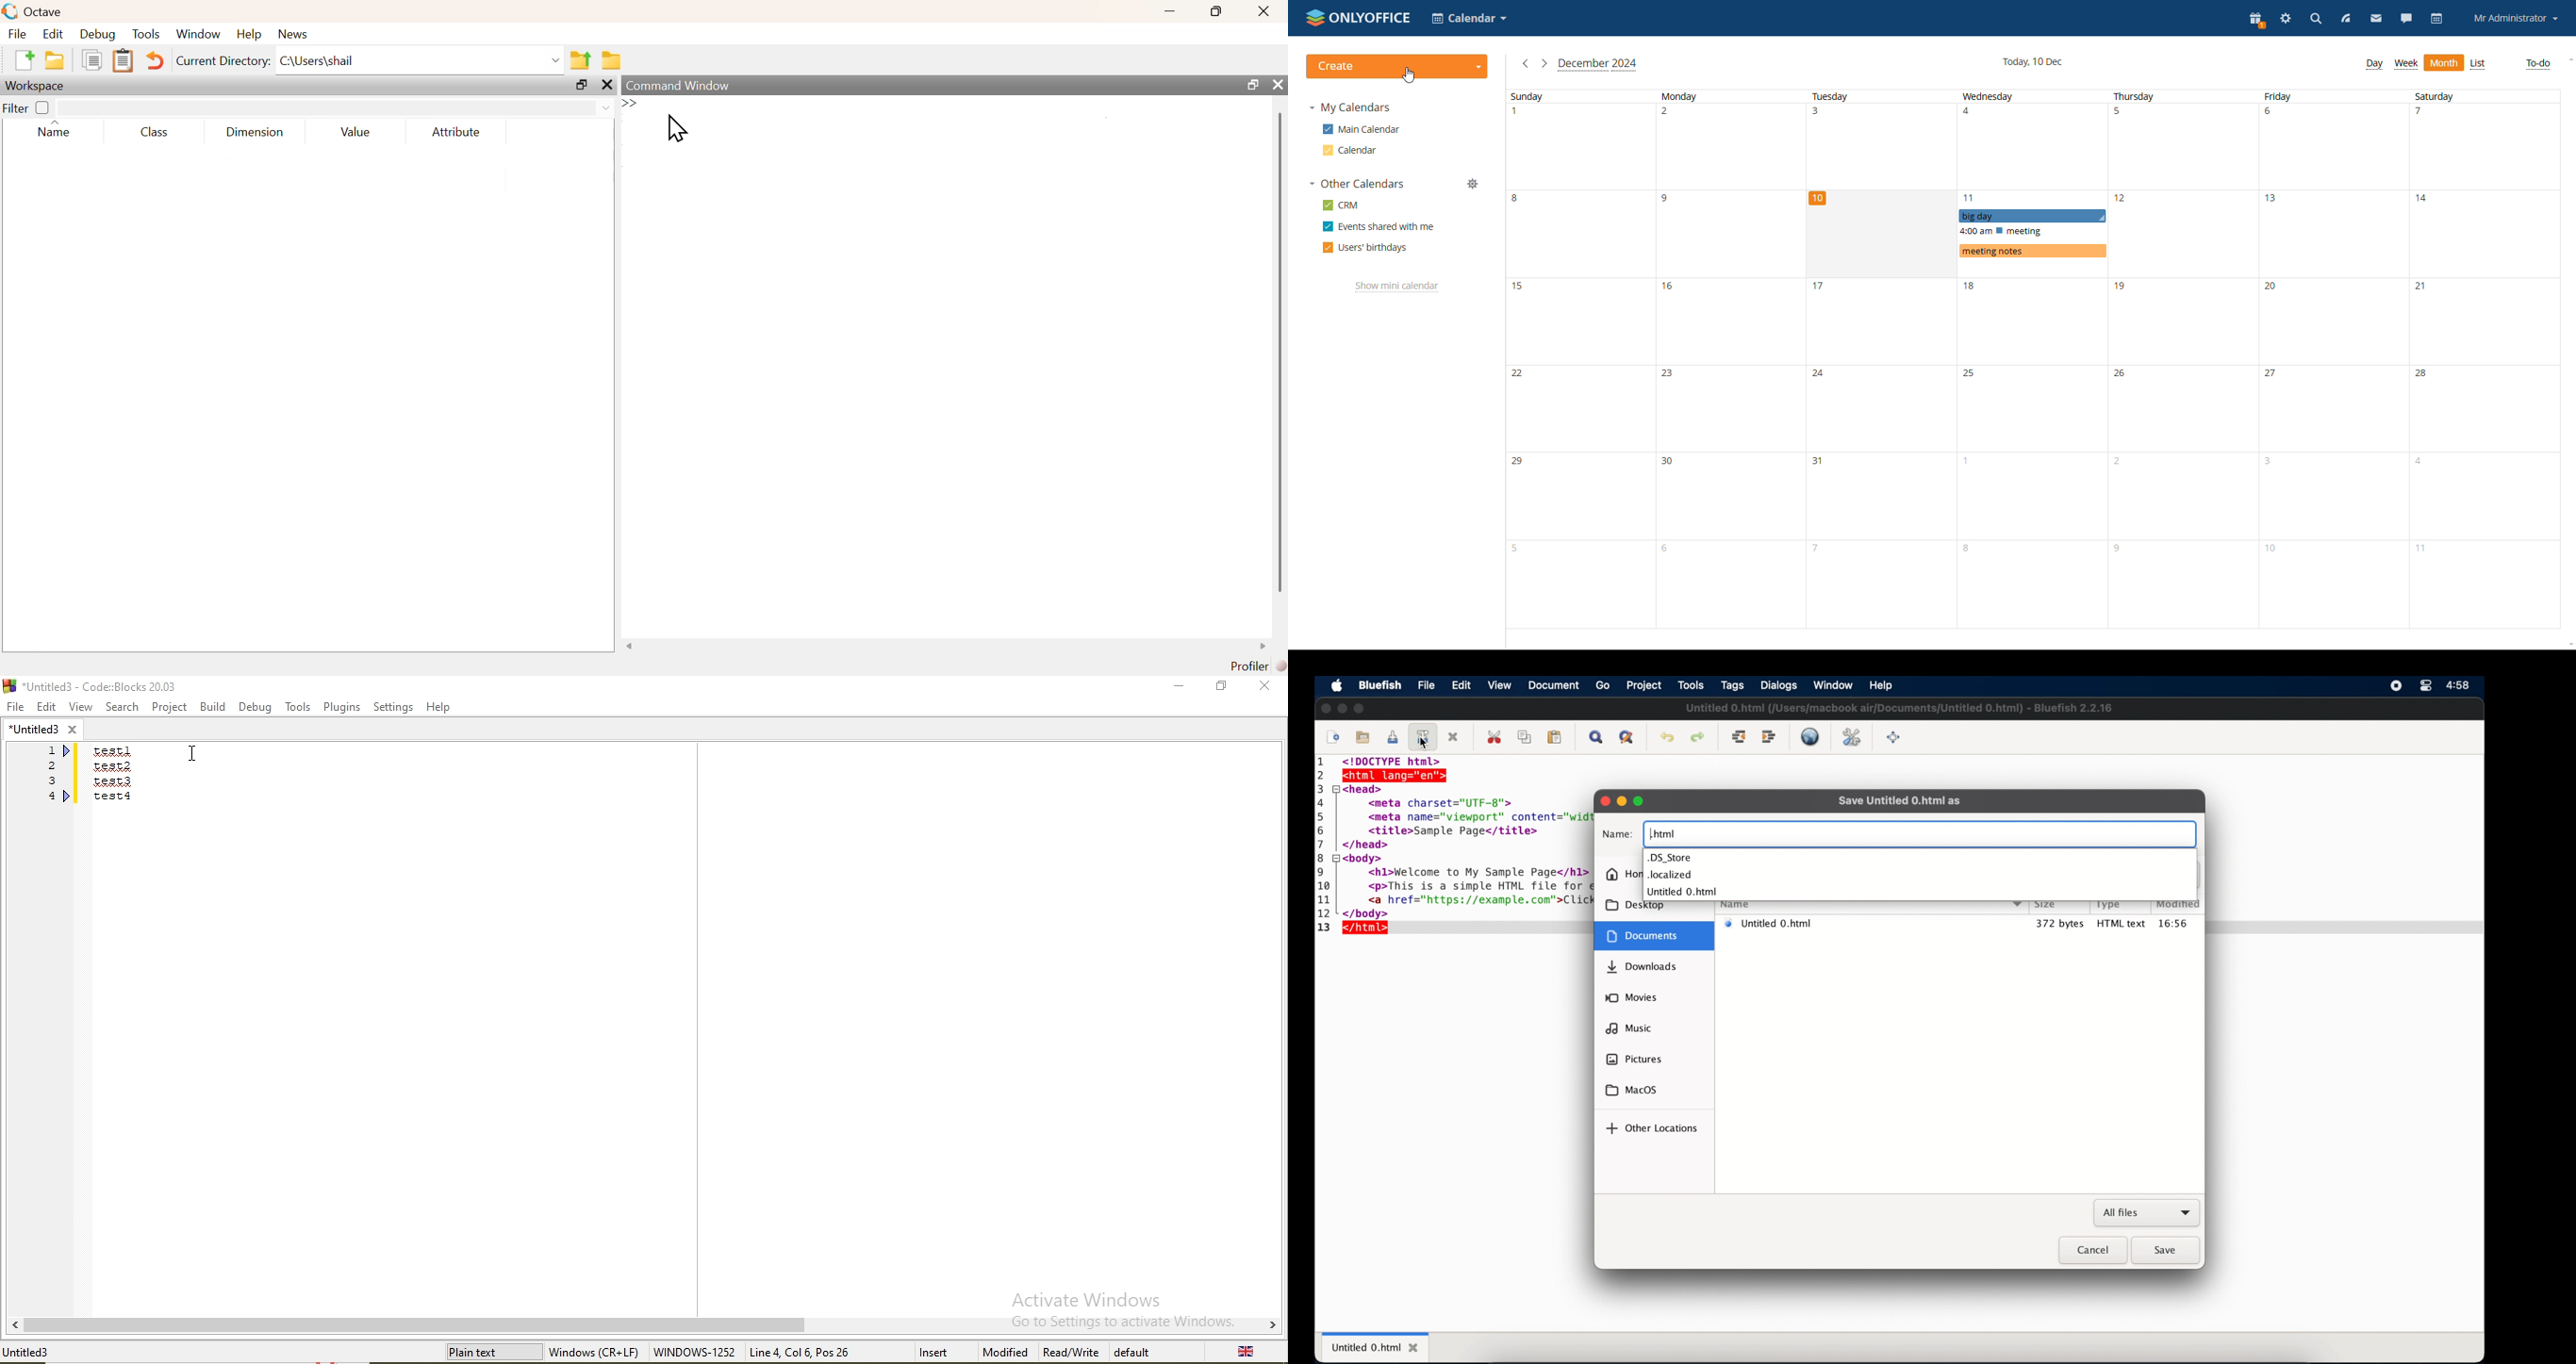  What do you see at coordinates (2167, 1251) in the screenshot?
I see `save` at bounding box center [2167, 1251].